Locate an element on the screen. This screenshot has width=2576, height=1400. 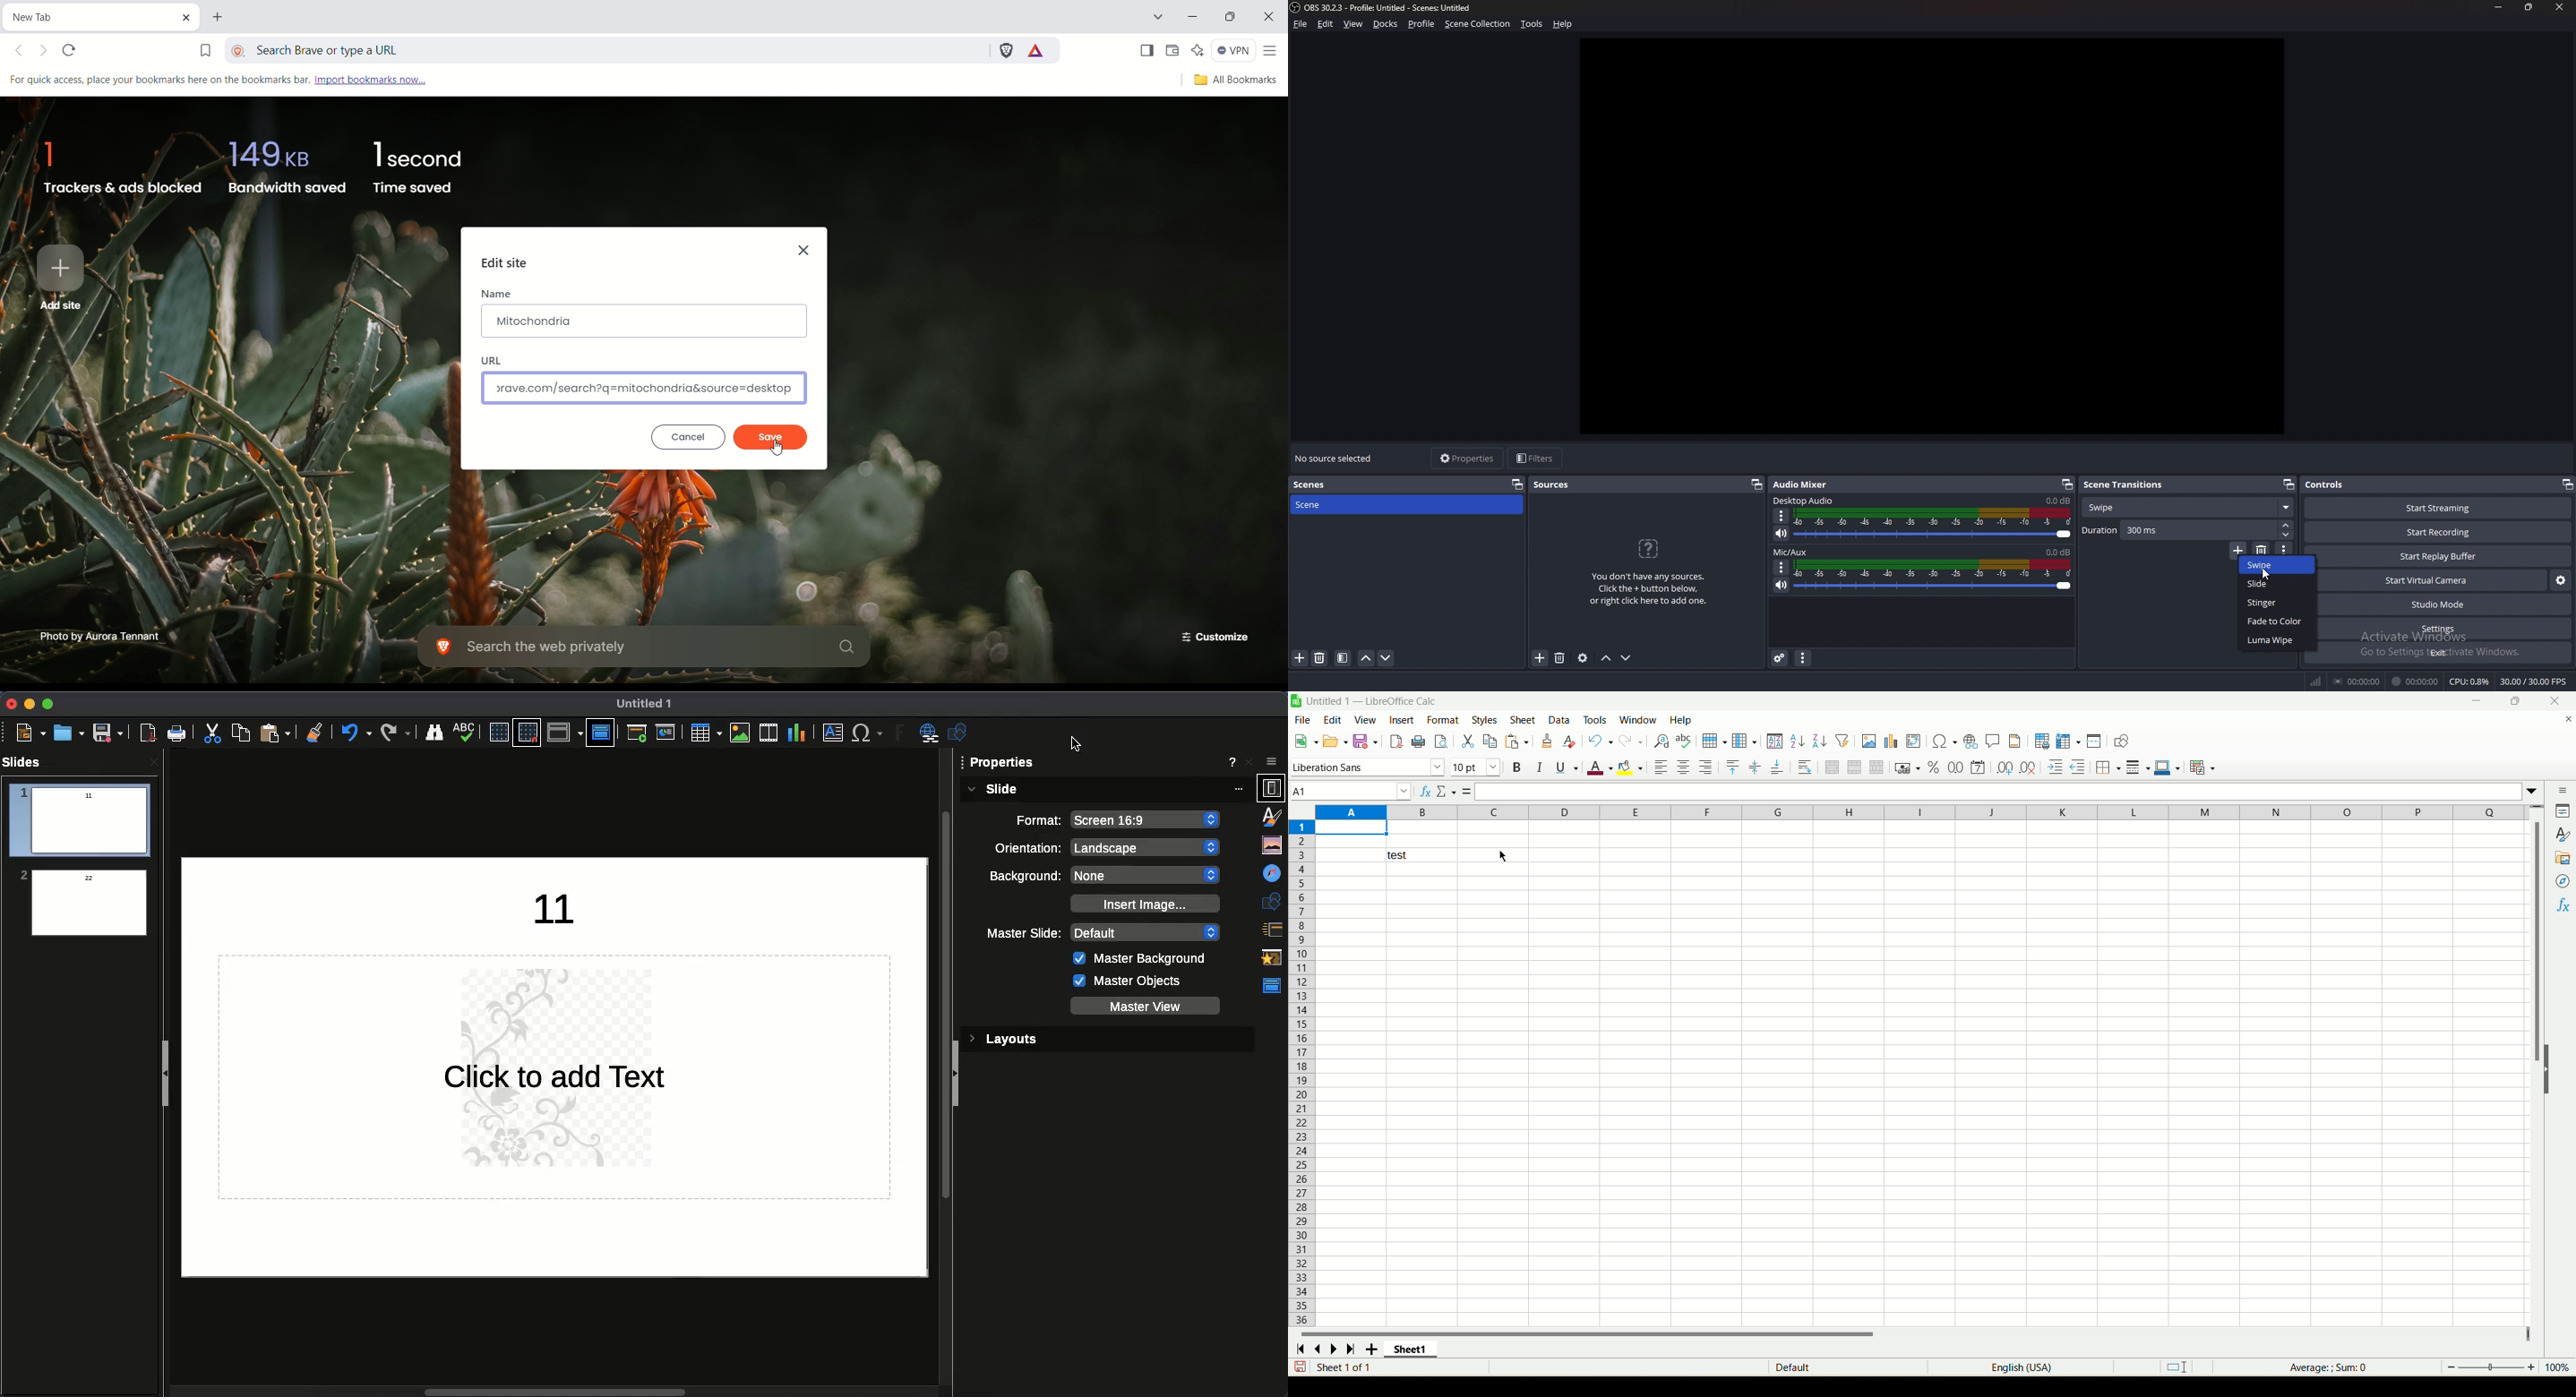
start play buffer is located at coordinates (2445, 557).